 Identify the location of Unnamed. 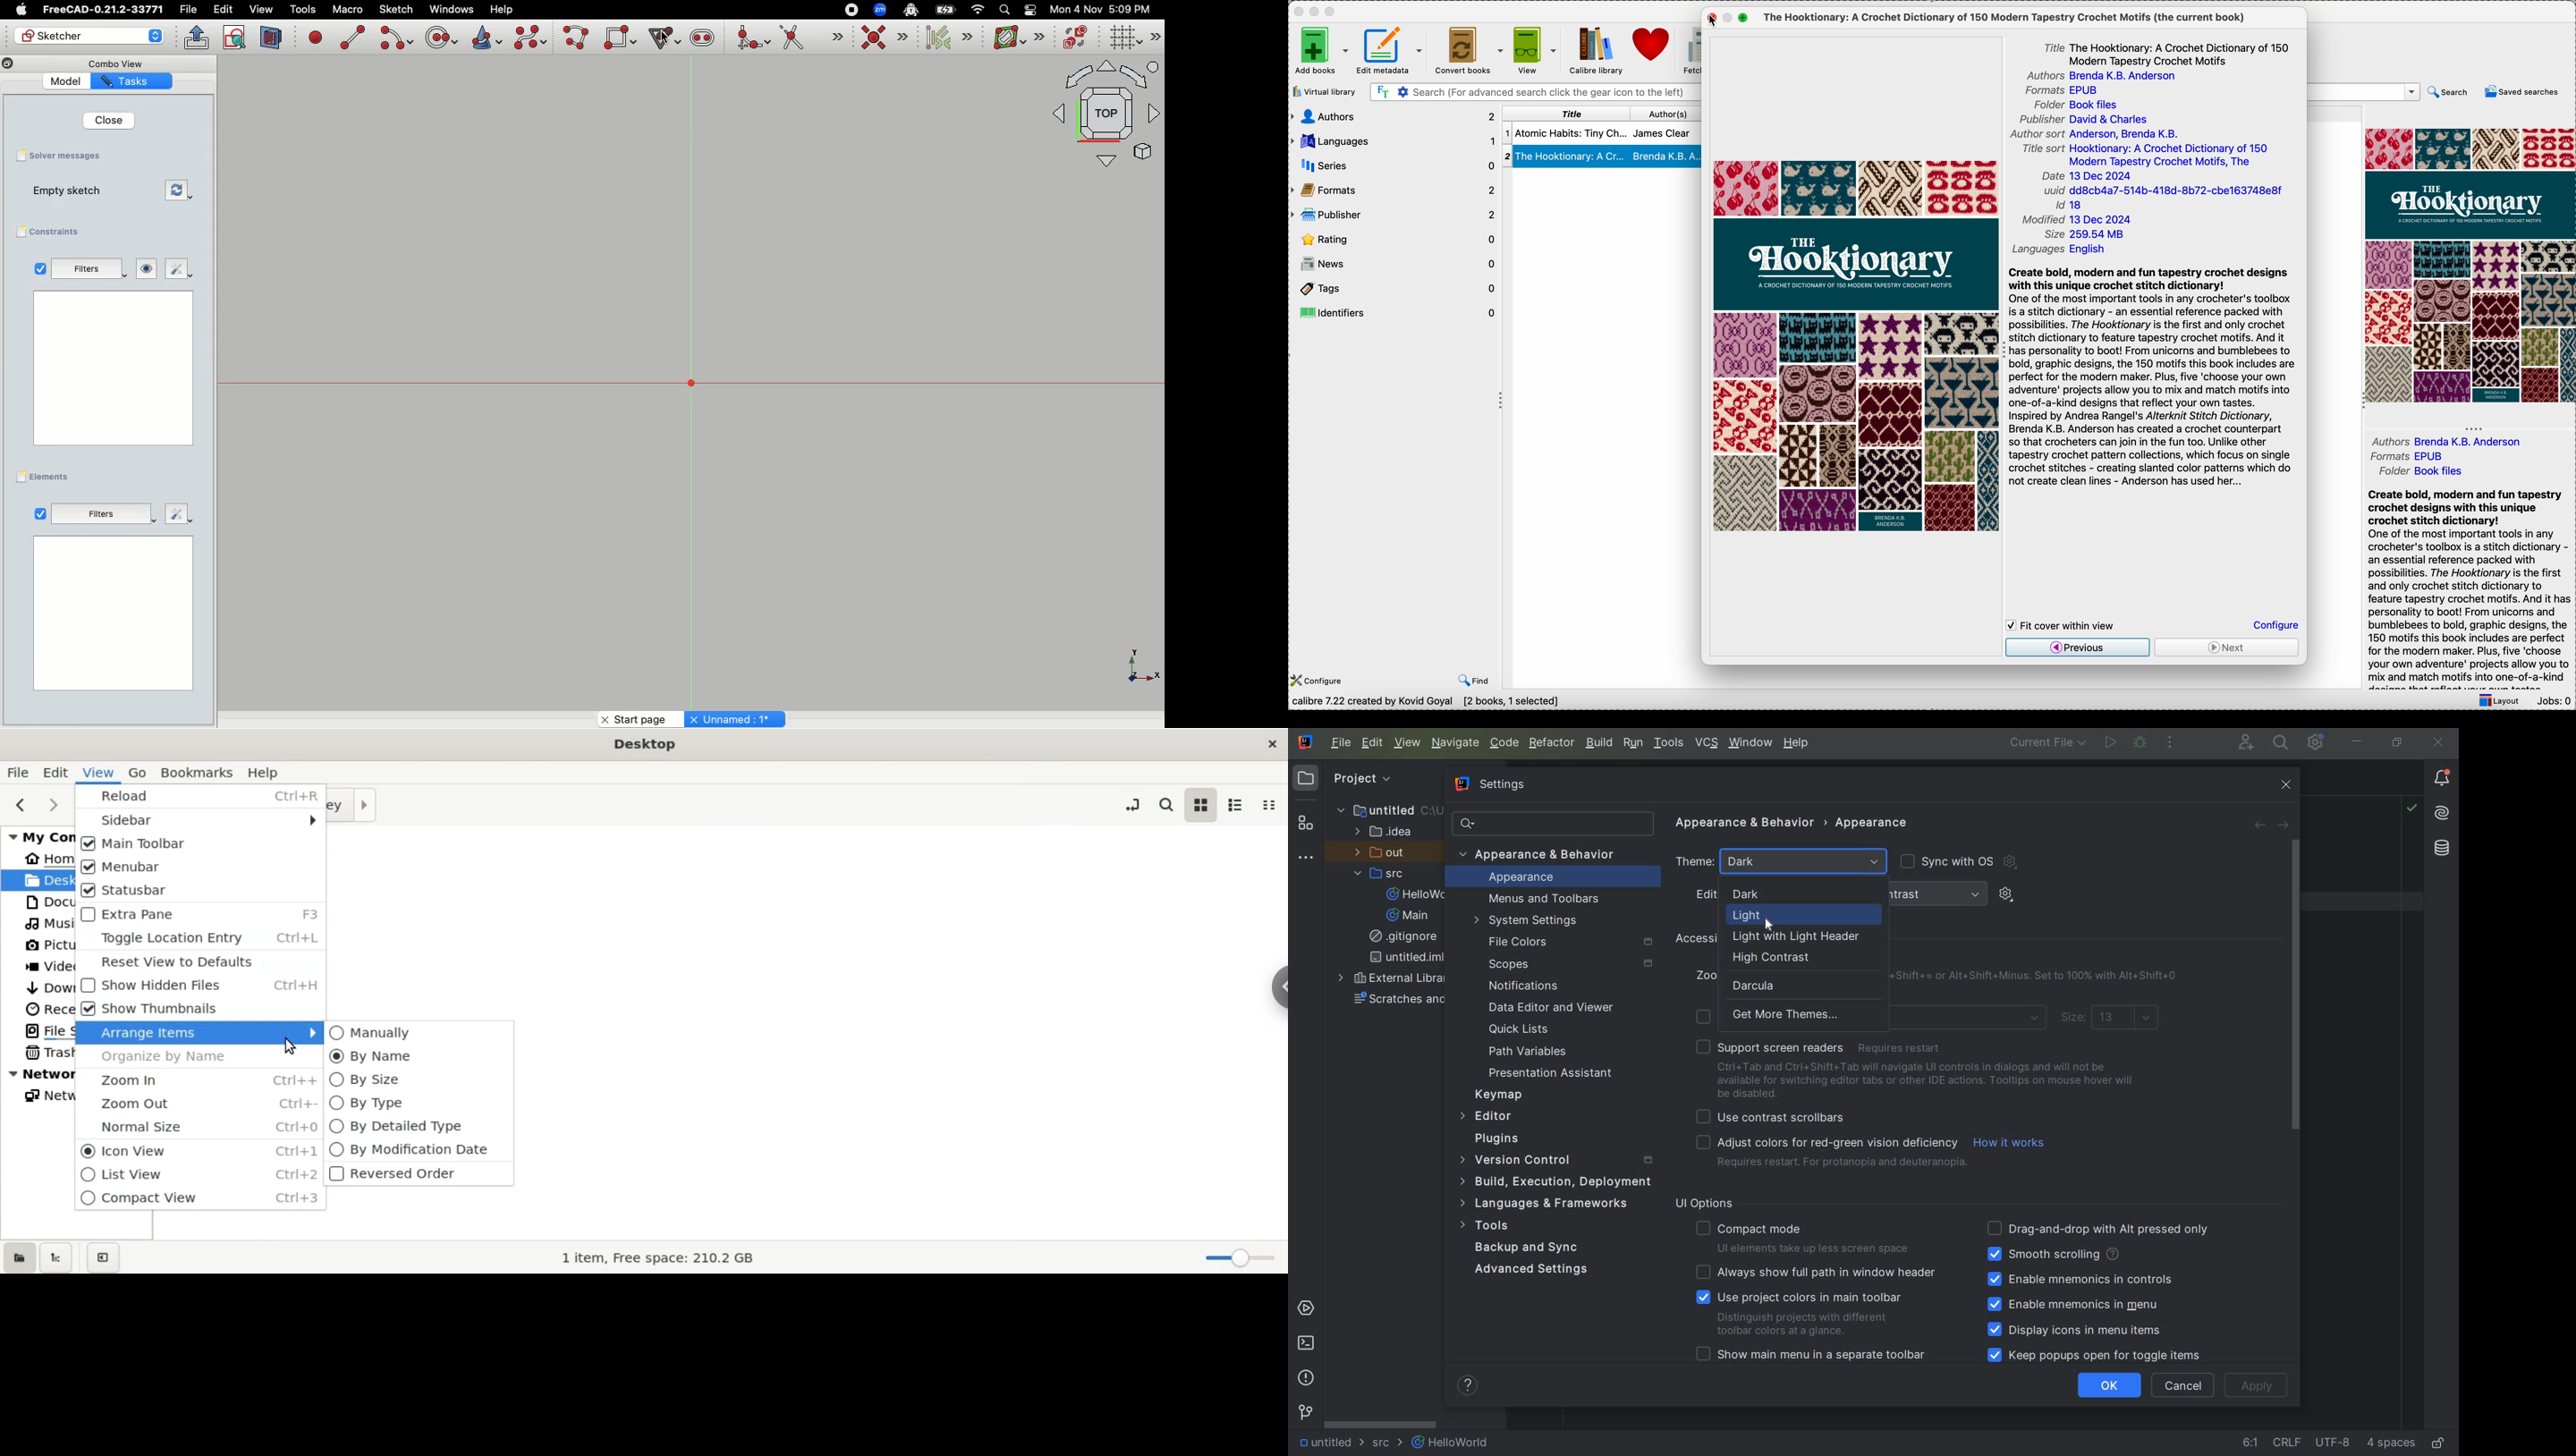
(737, 718).